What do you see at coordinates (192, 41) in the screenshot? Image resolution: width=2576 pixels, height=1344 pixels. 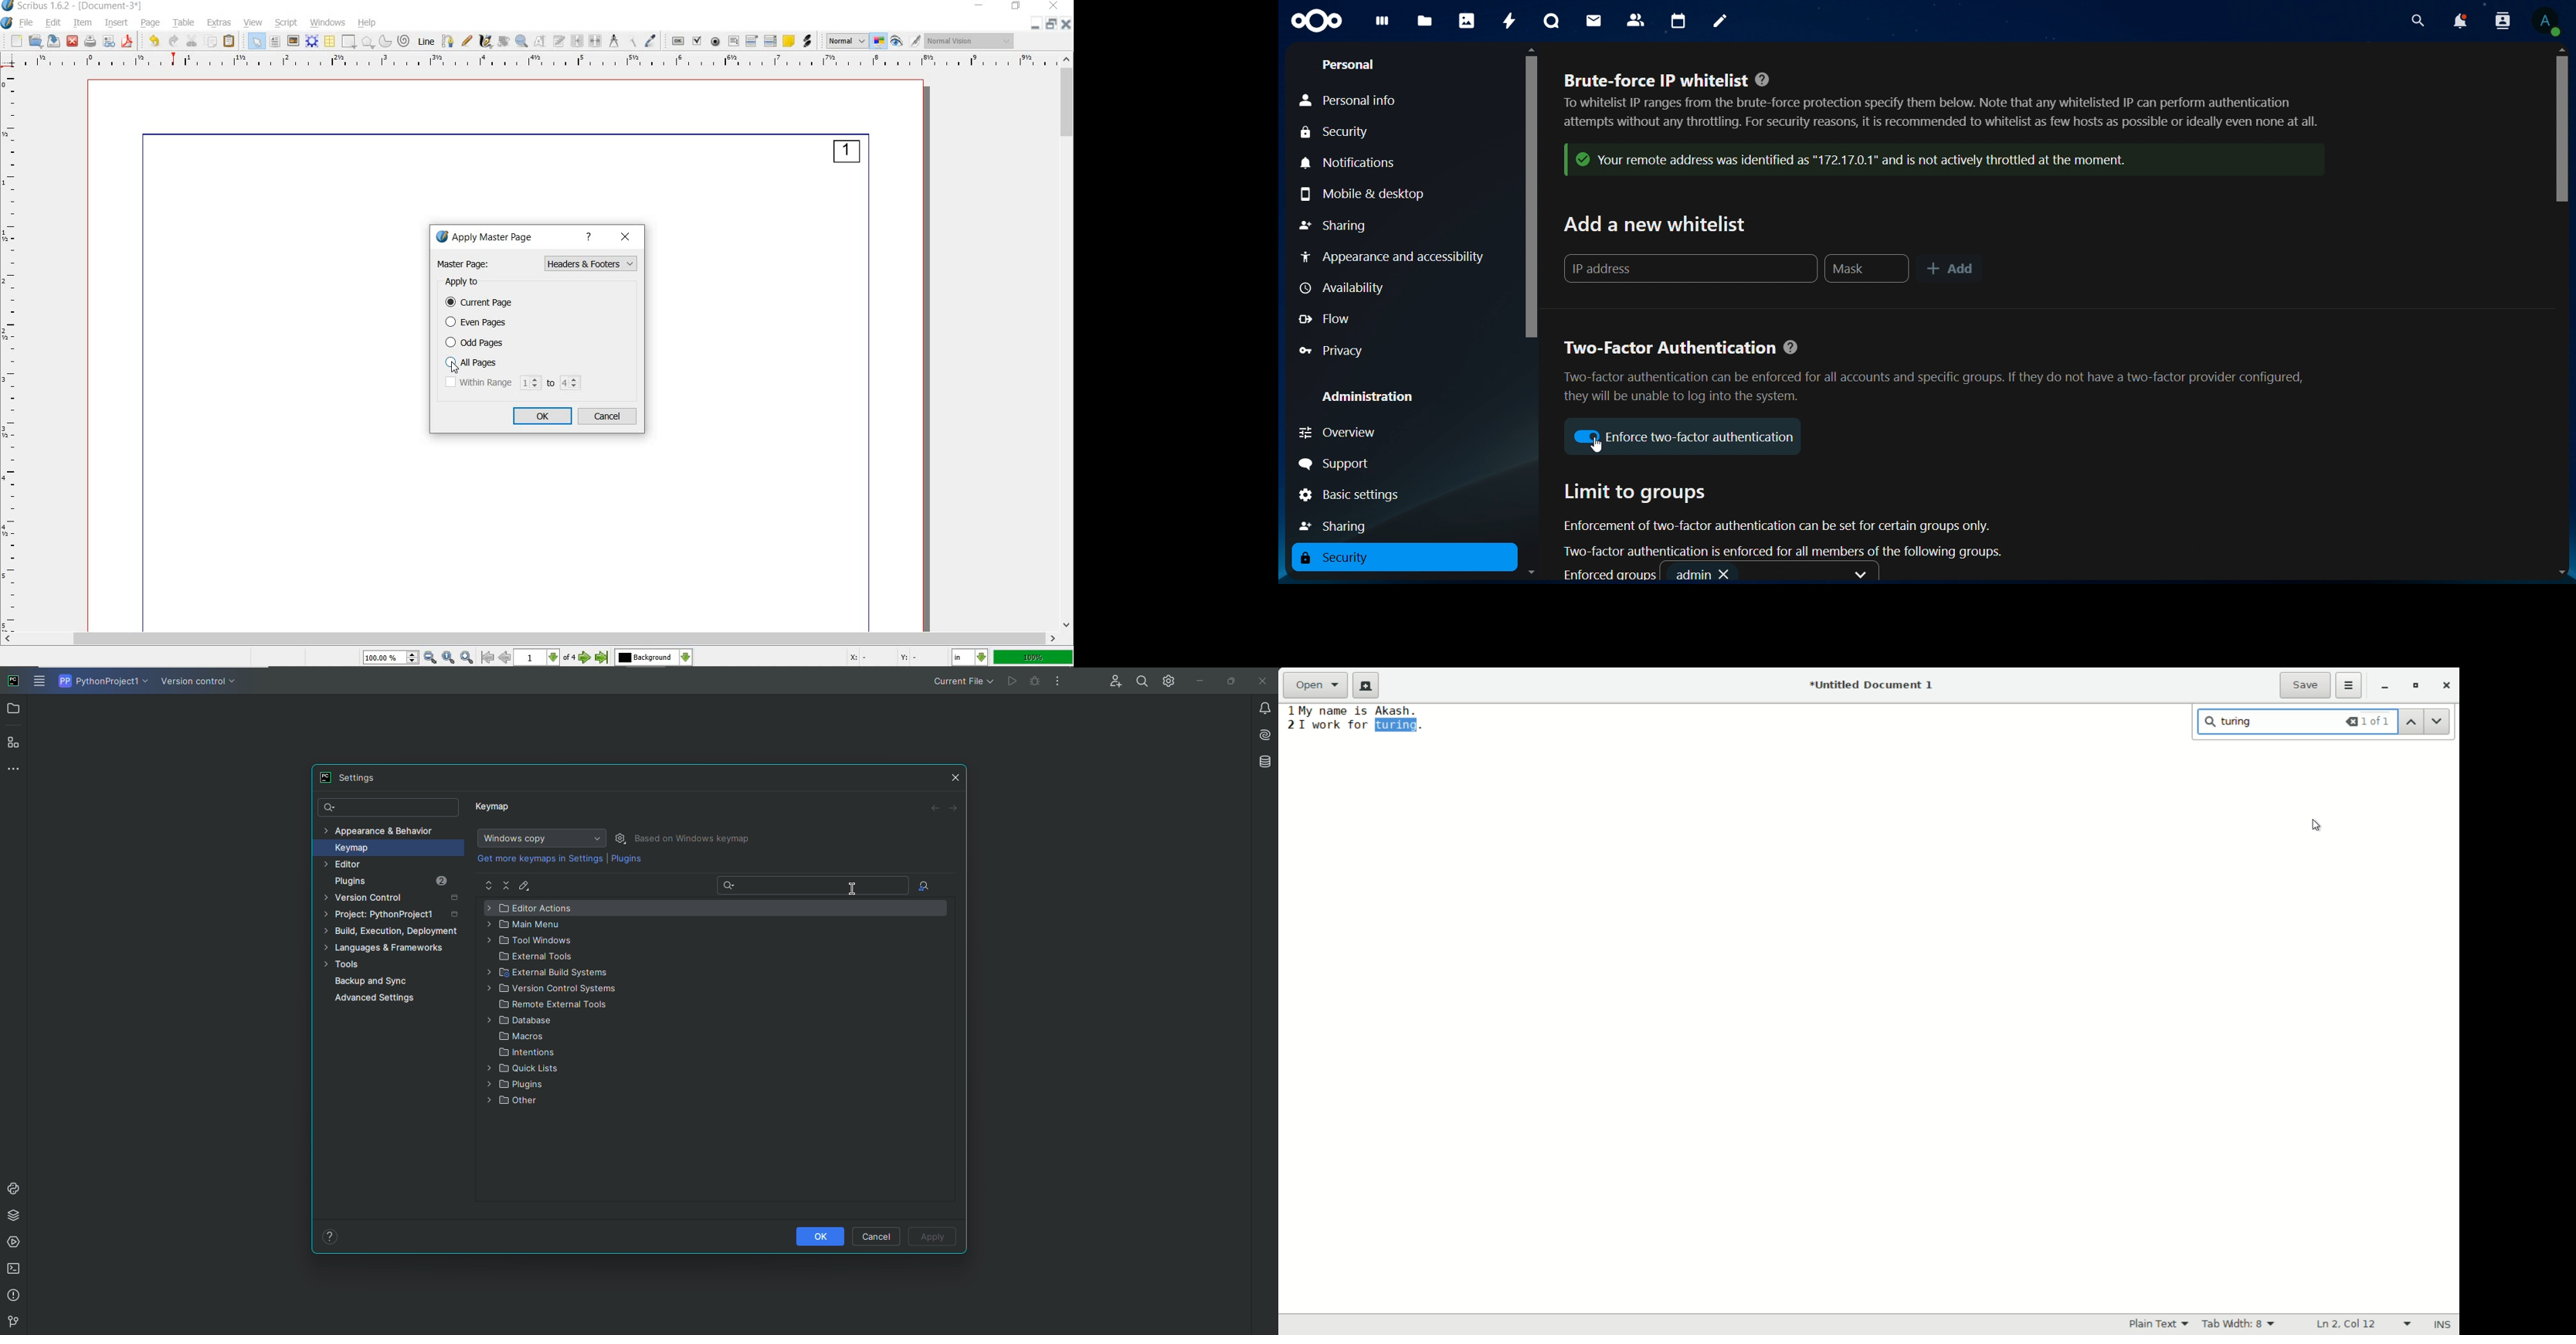 I see `cut` at bounding box center [192, 41].